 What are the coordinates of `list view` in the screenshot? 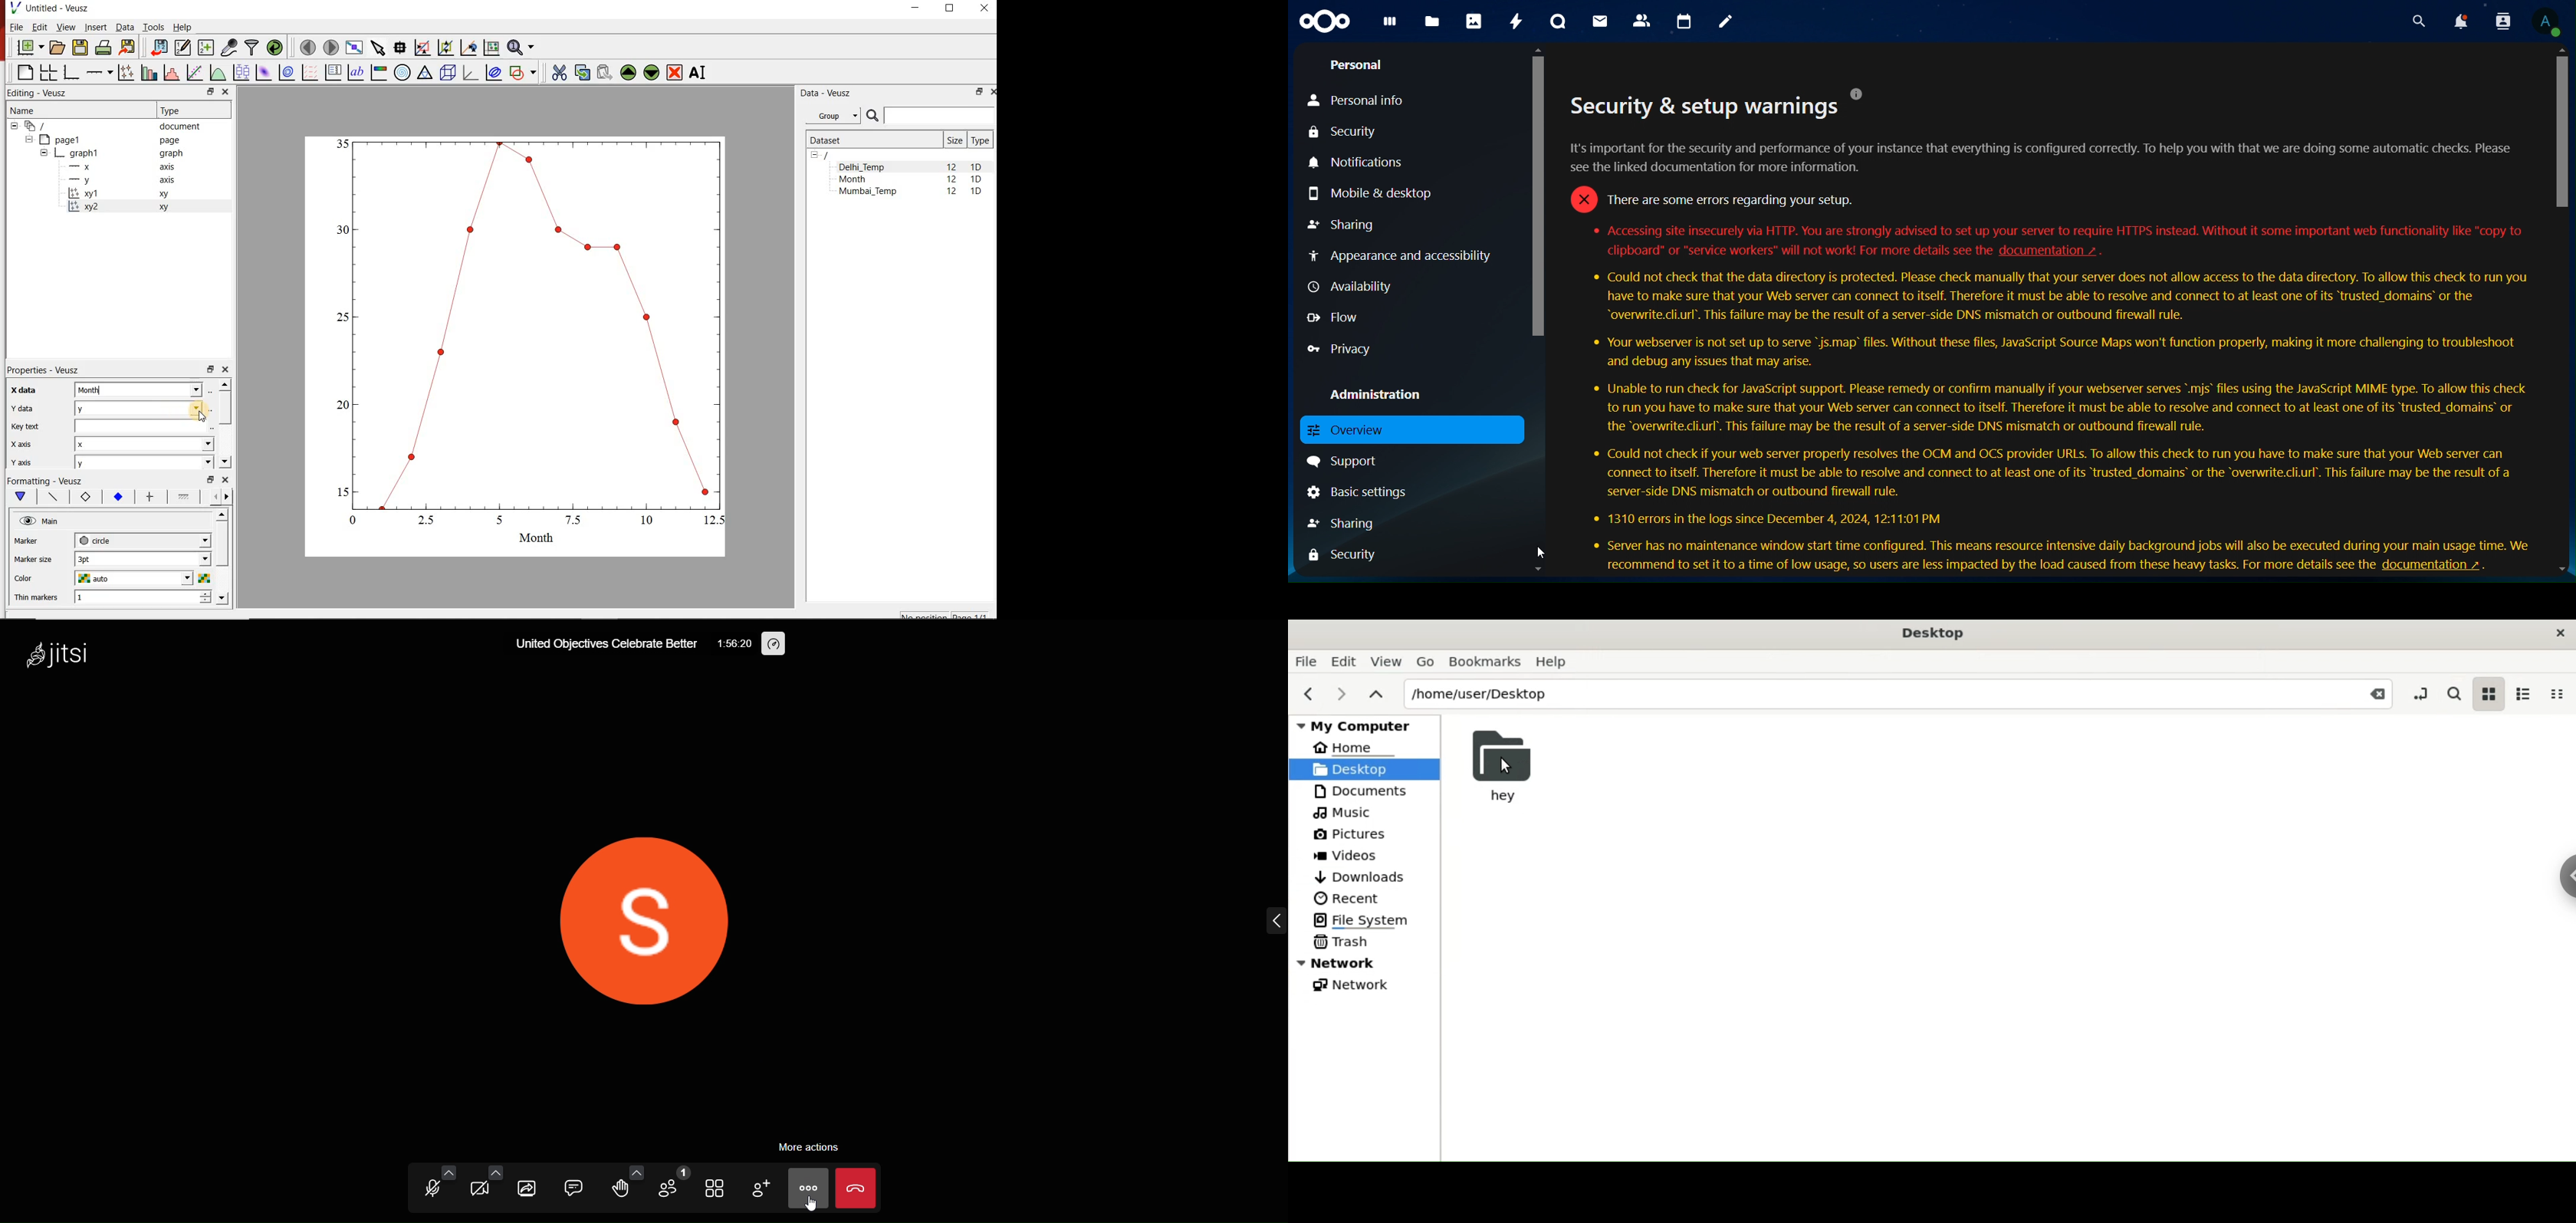 It's located at (2526, 695).